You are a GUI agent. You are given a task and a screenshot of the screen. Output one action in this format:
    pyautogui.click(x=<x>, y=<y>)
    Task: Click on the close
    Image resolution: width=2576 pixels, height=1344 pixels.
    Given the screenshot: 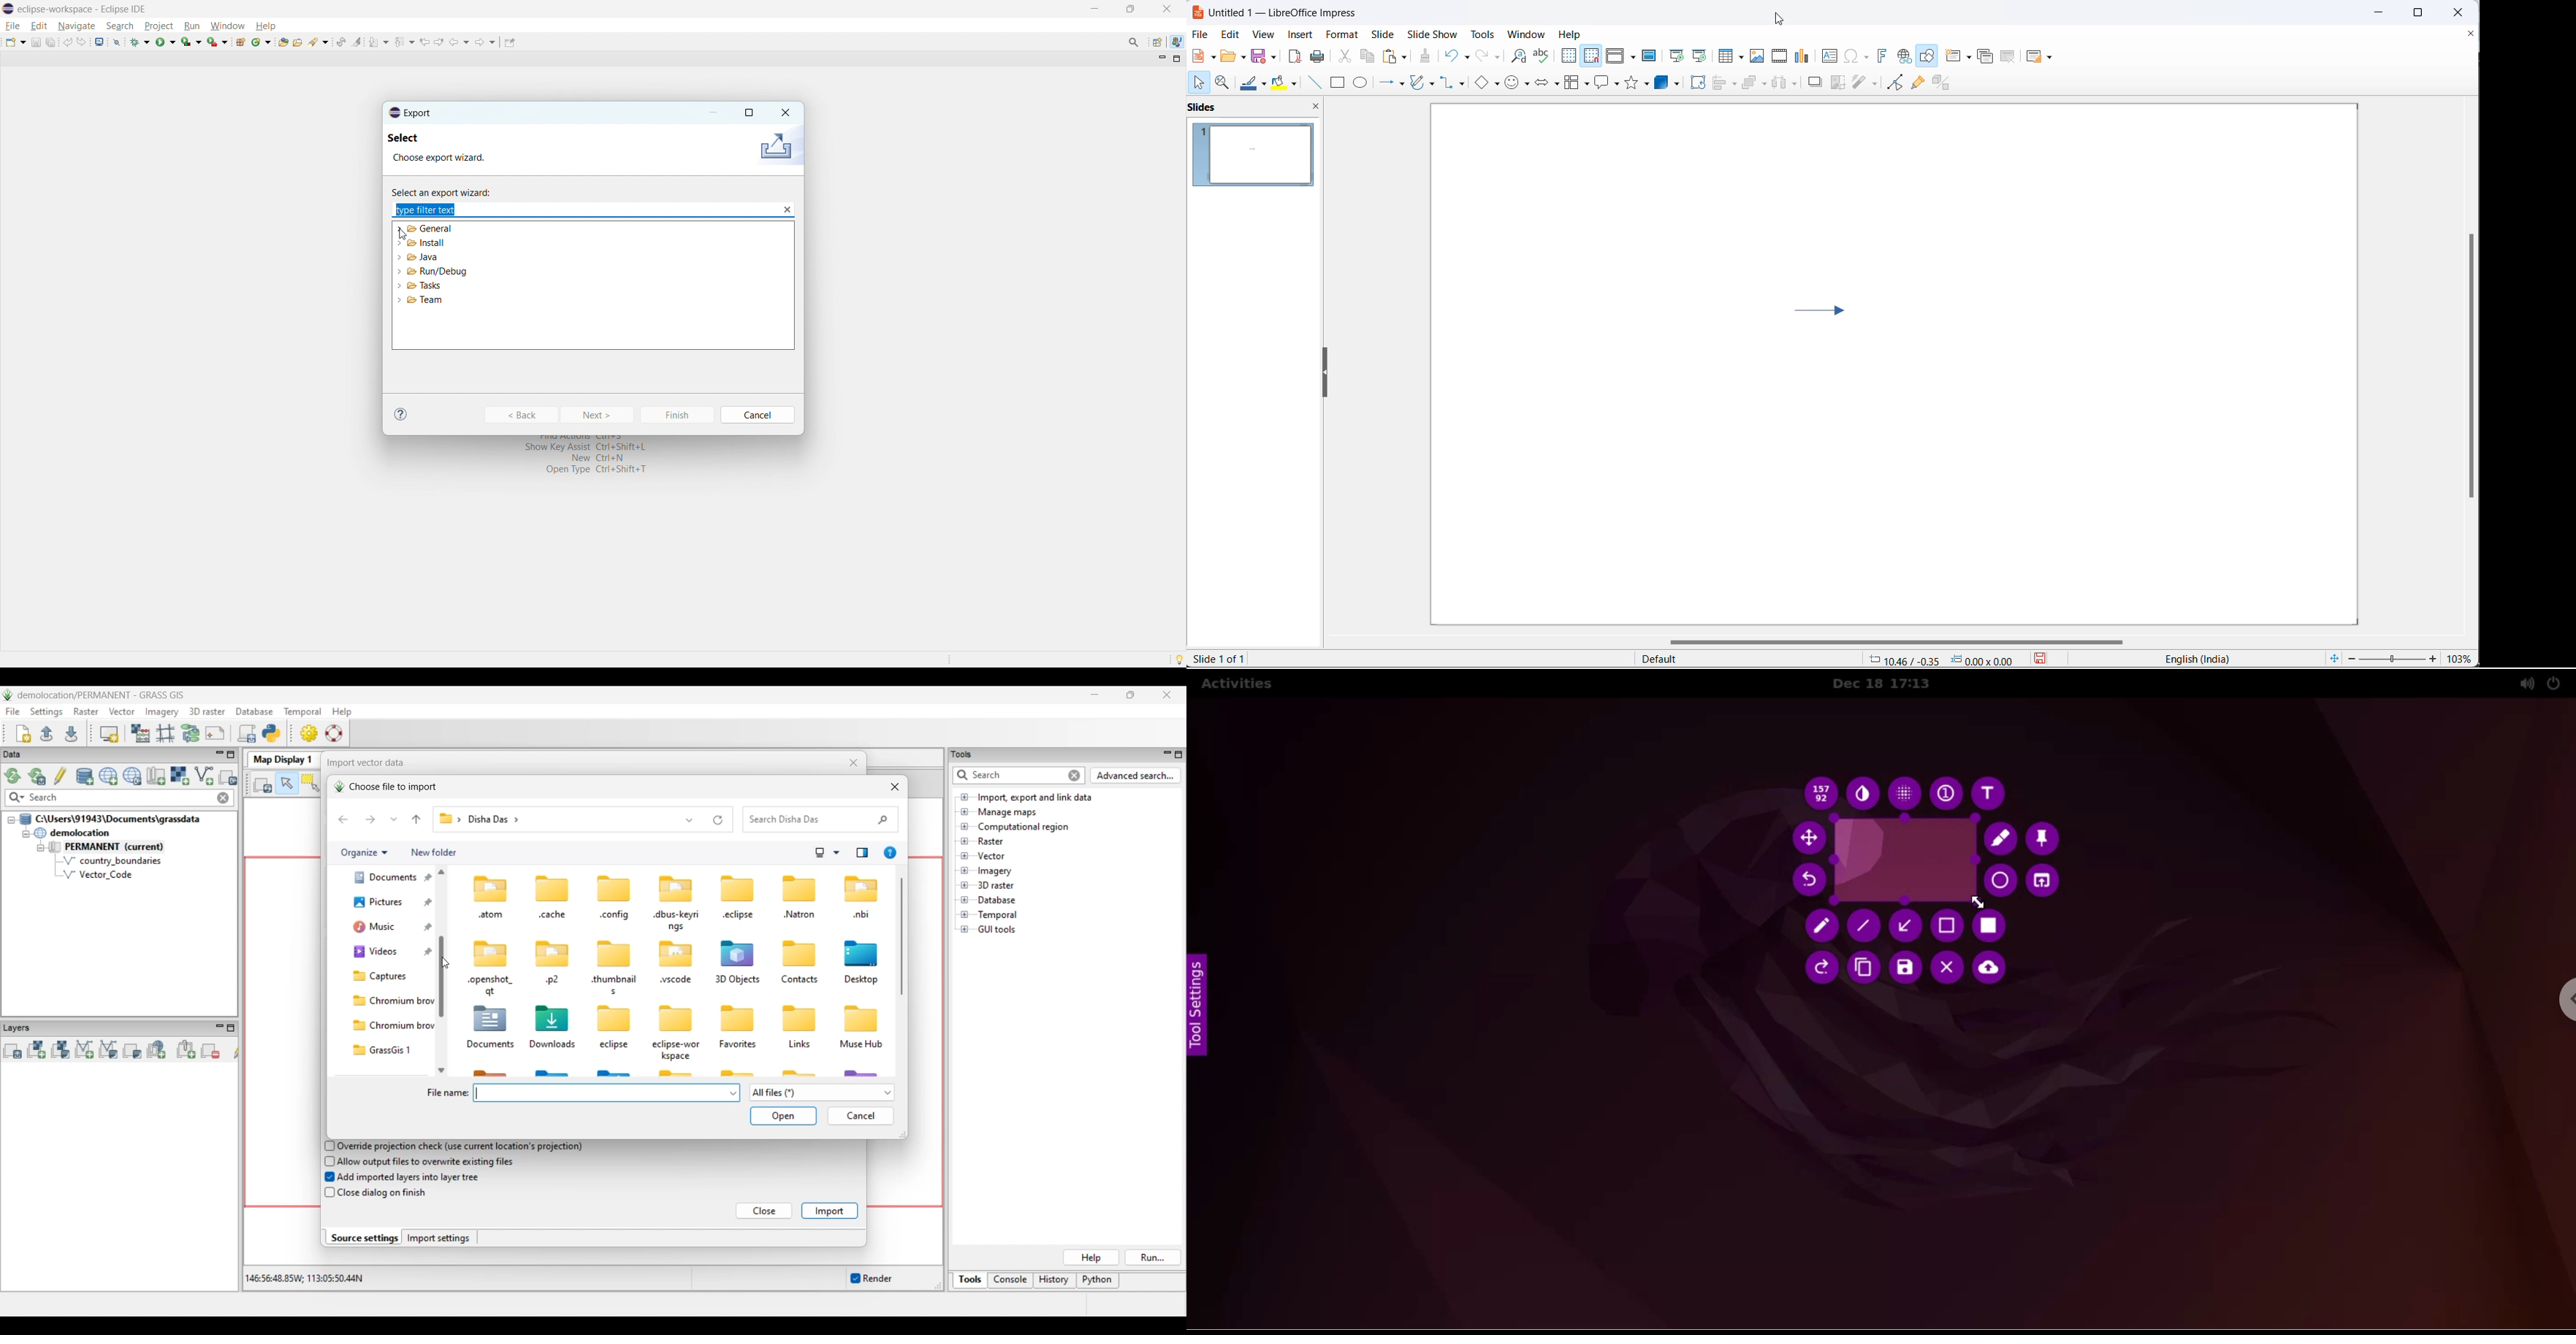 What is the action you would take?
    pyautogui.click(x=785, y=111)
    